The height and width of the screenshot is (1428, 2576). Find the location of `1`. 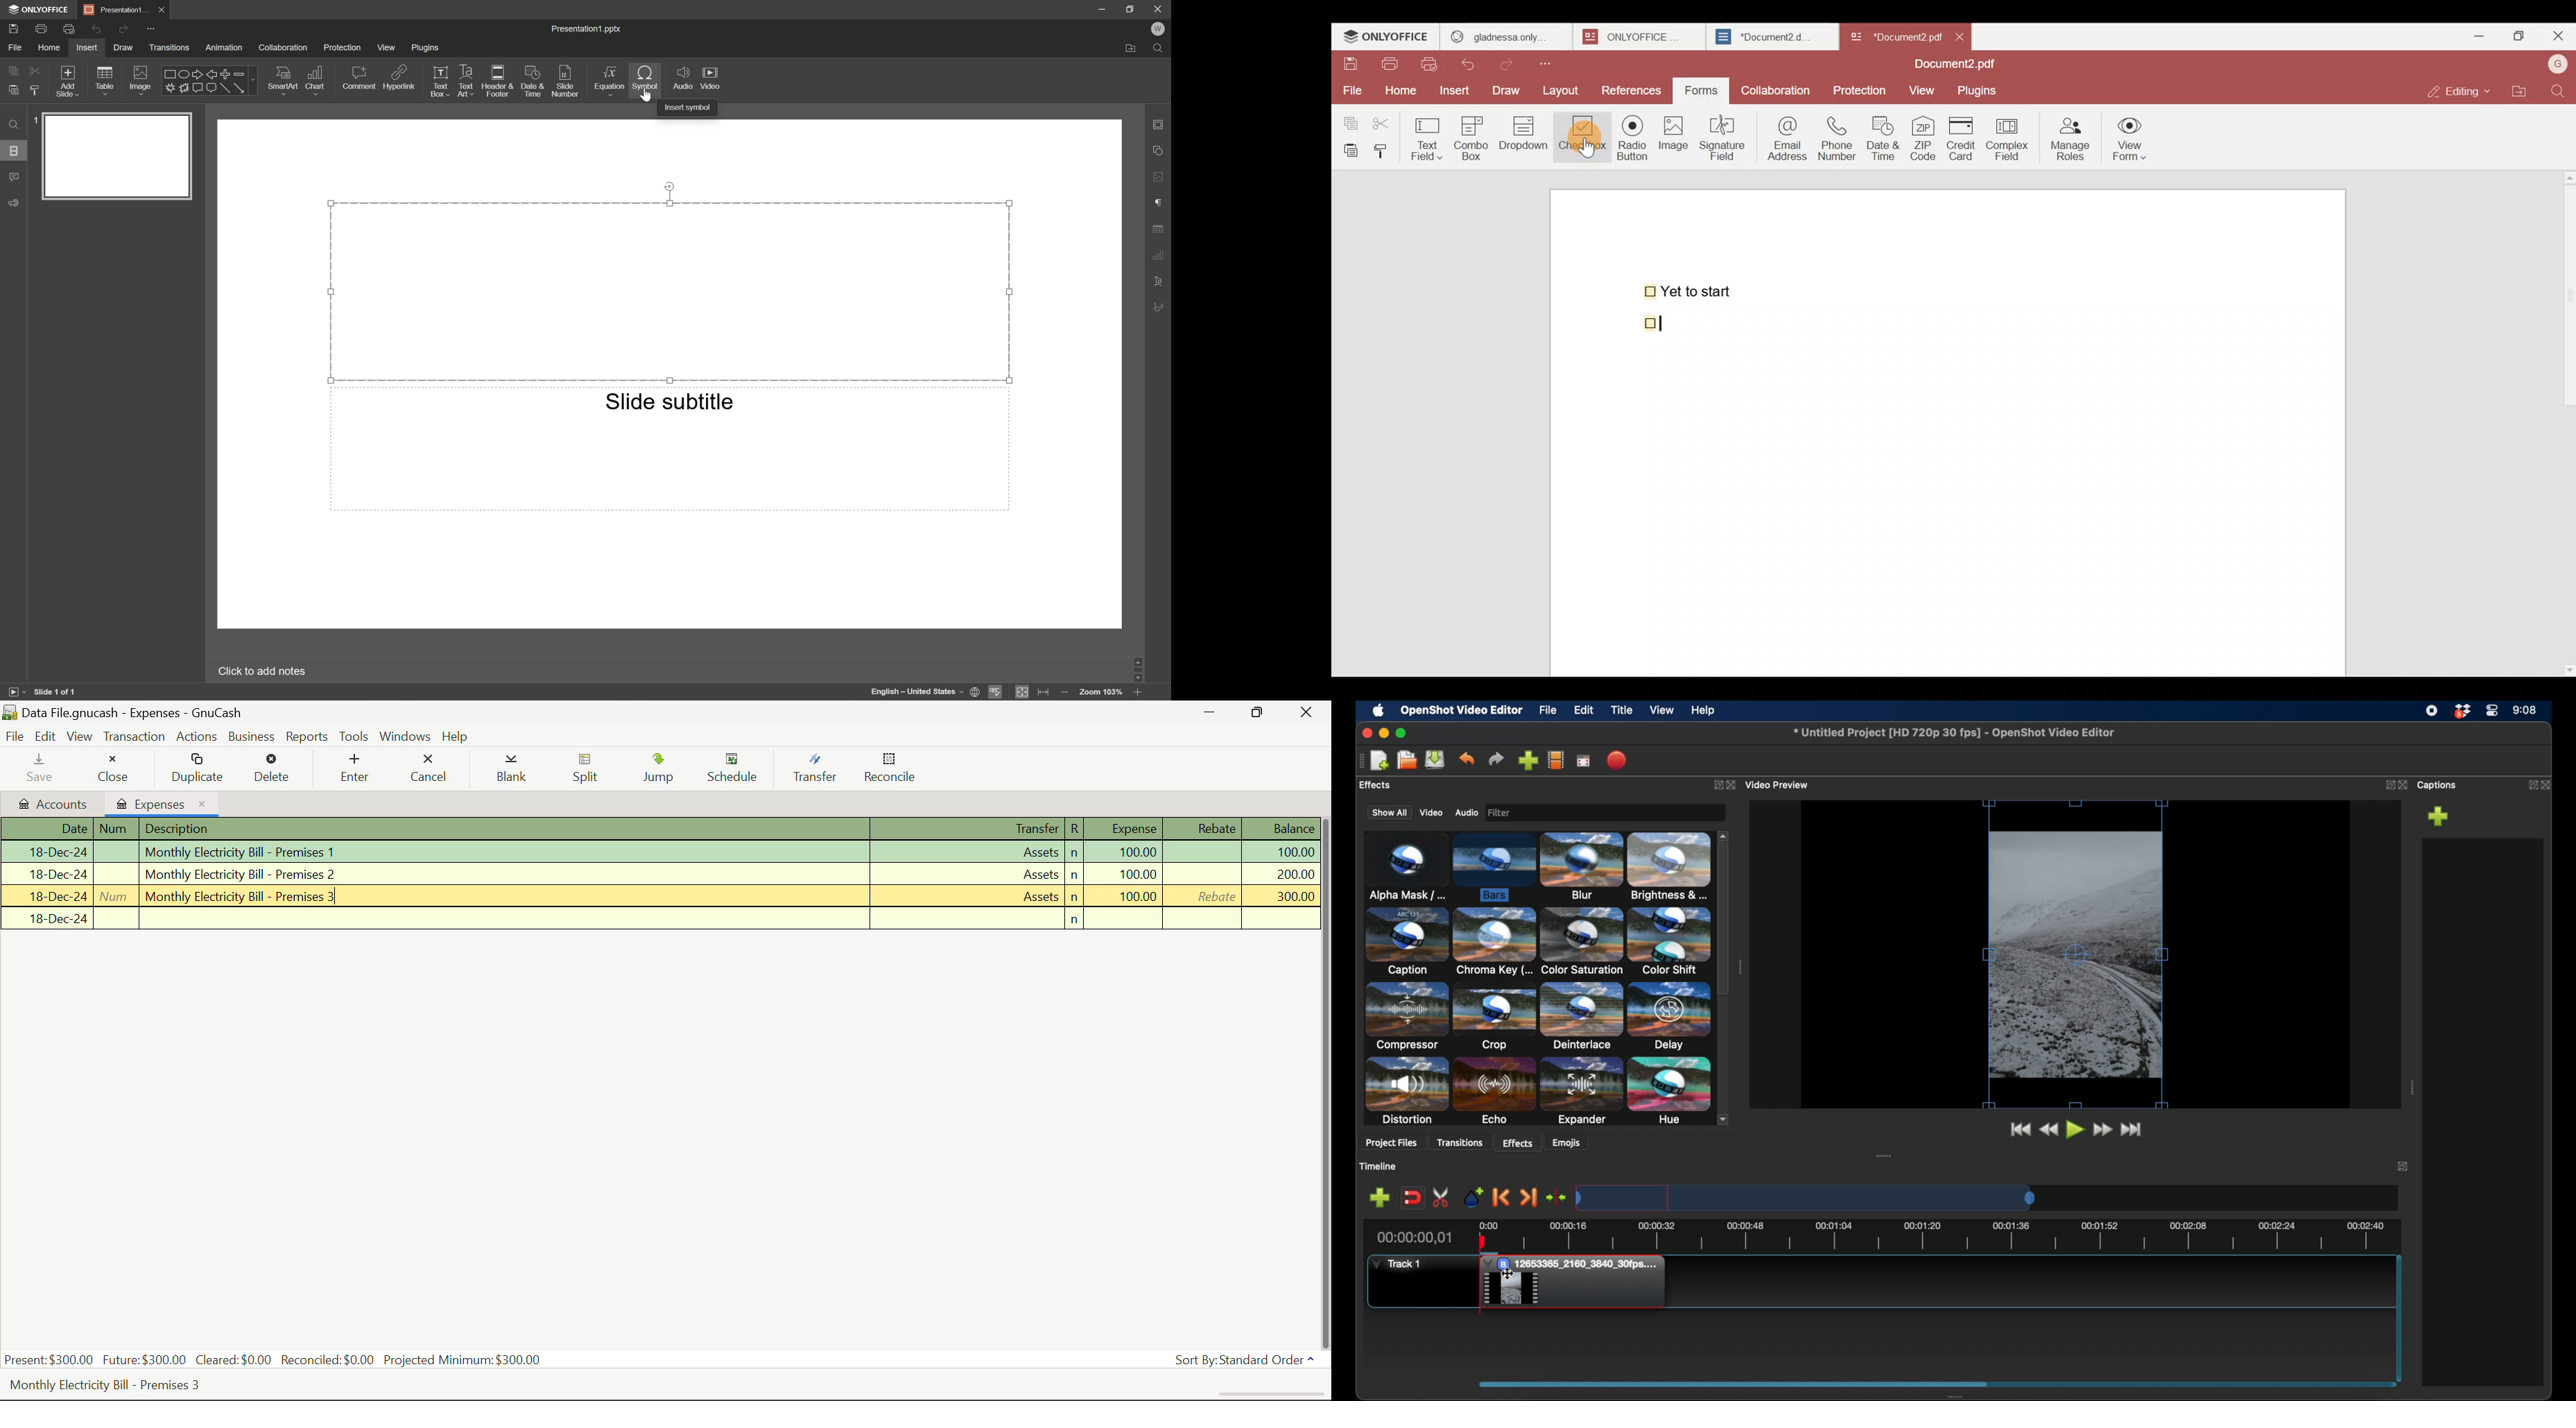

1 is located at coordinates (34, 119).